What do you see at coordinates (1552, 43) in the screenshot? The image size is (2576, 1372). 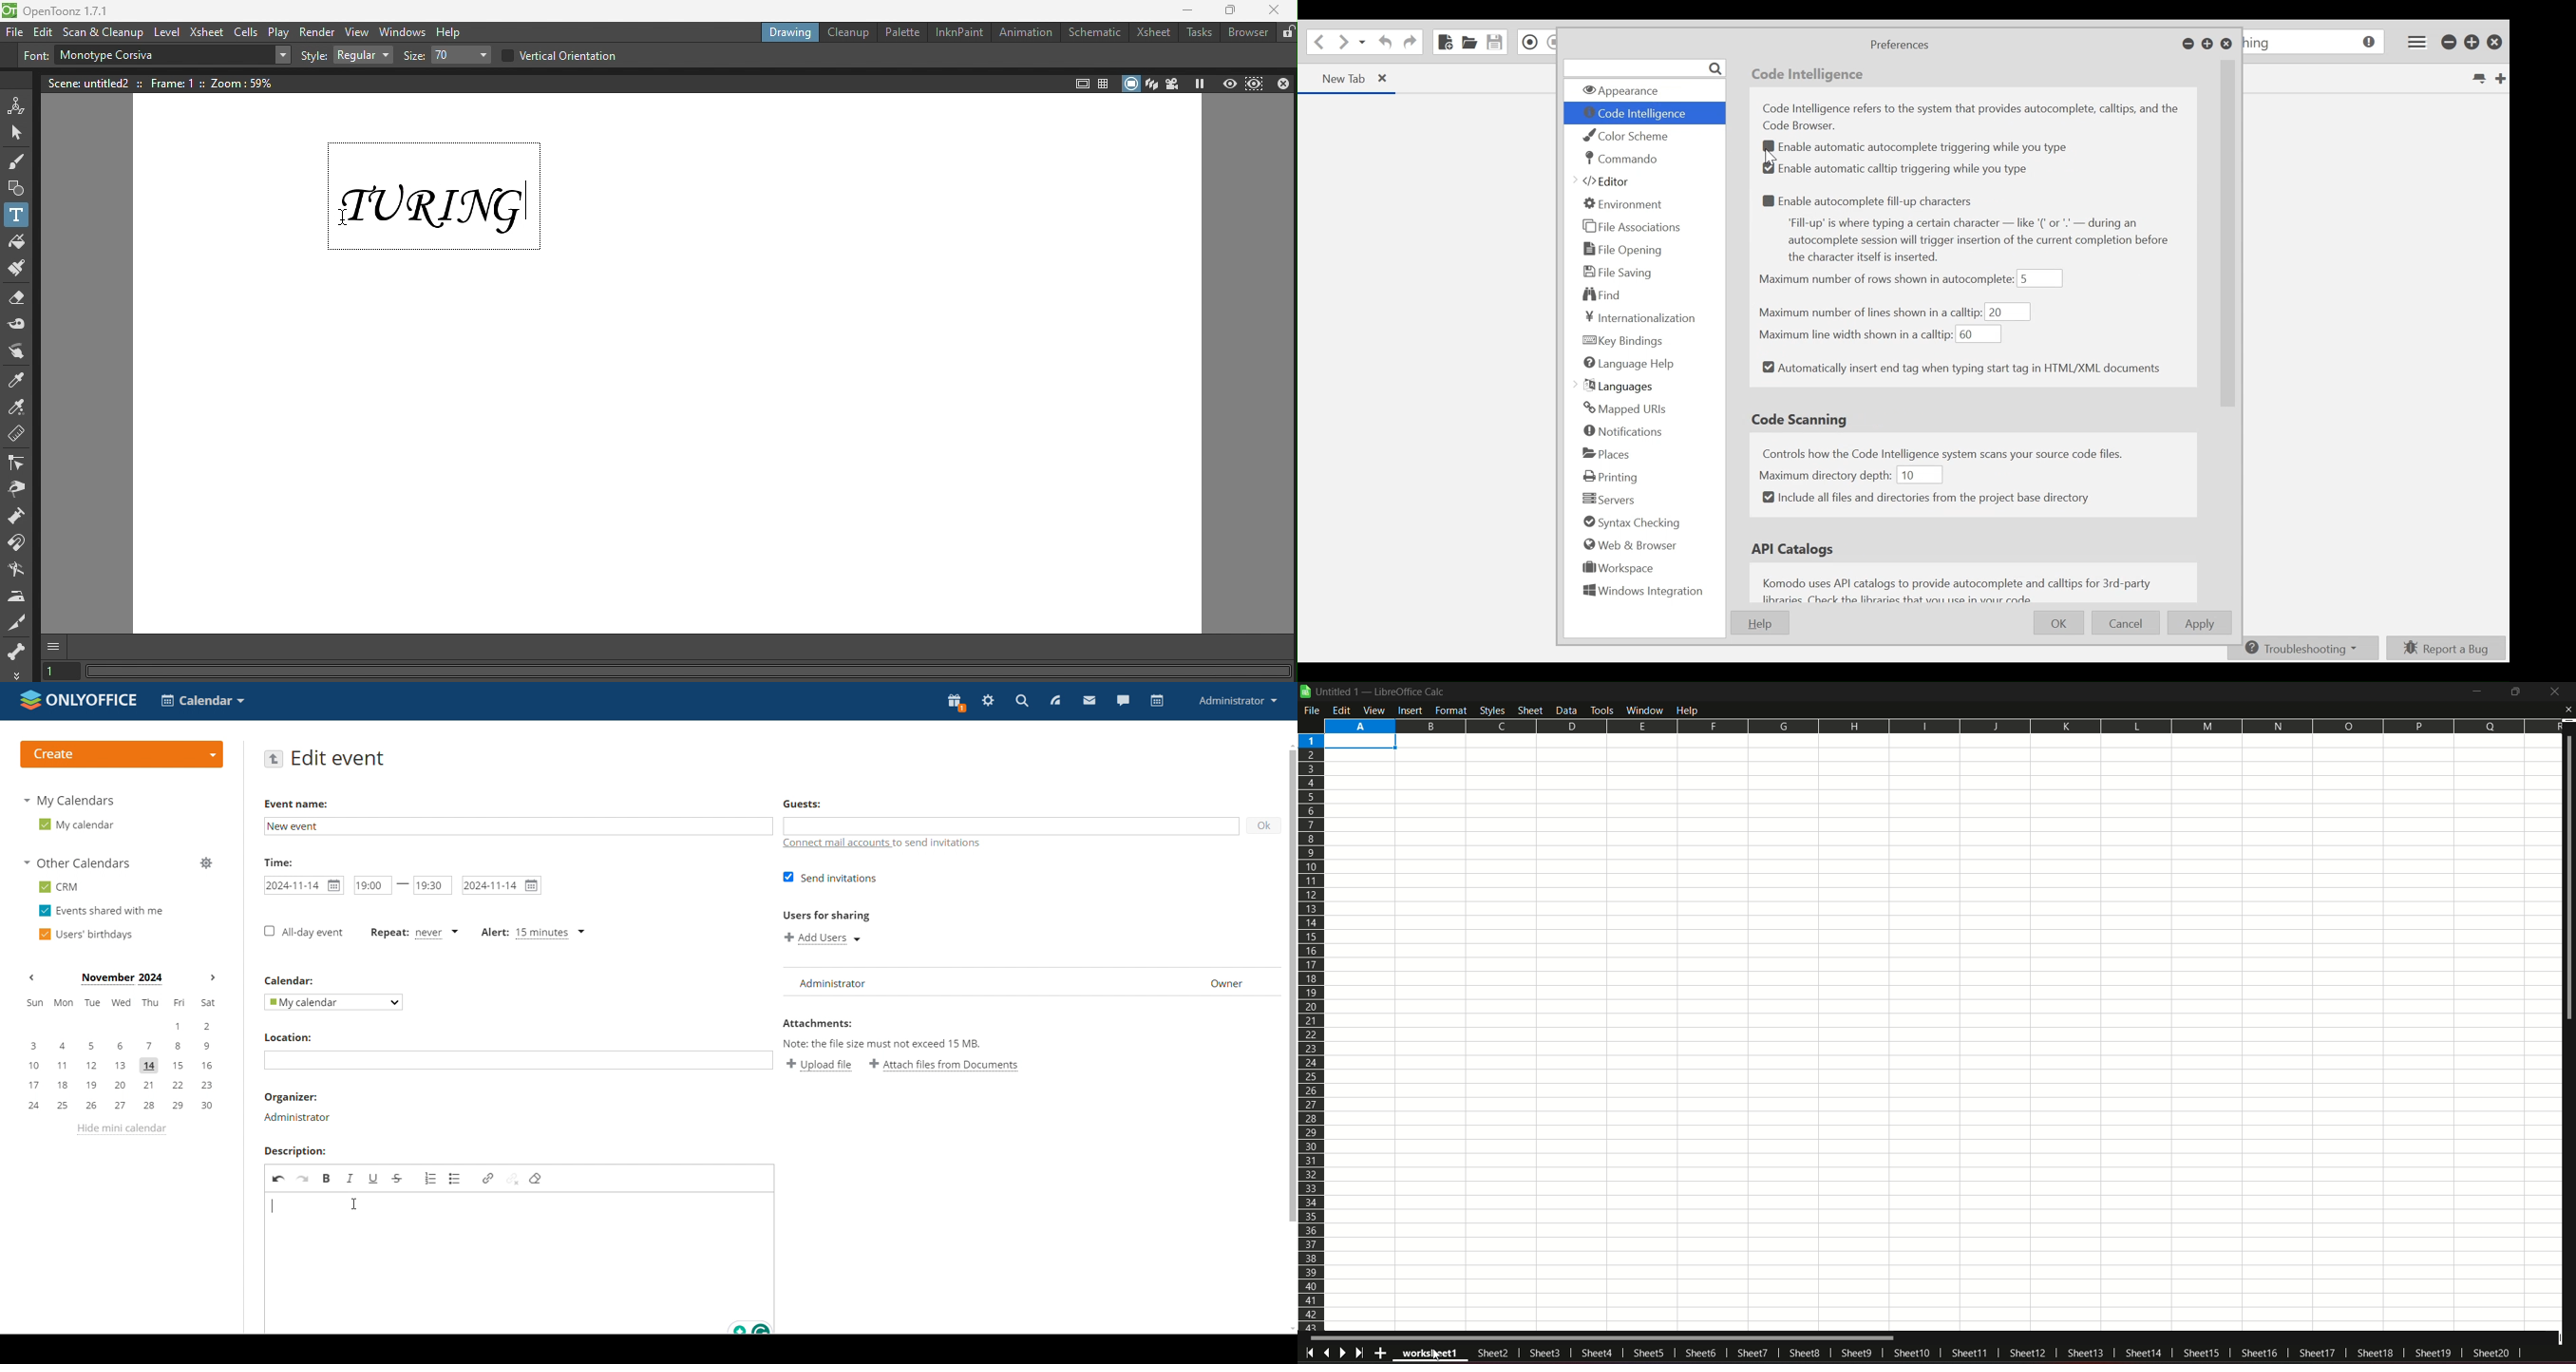 I see `Stop Recording ` at bounding box center [1552, 43].